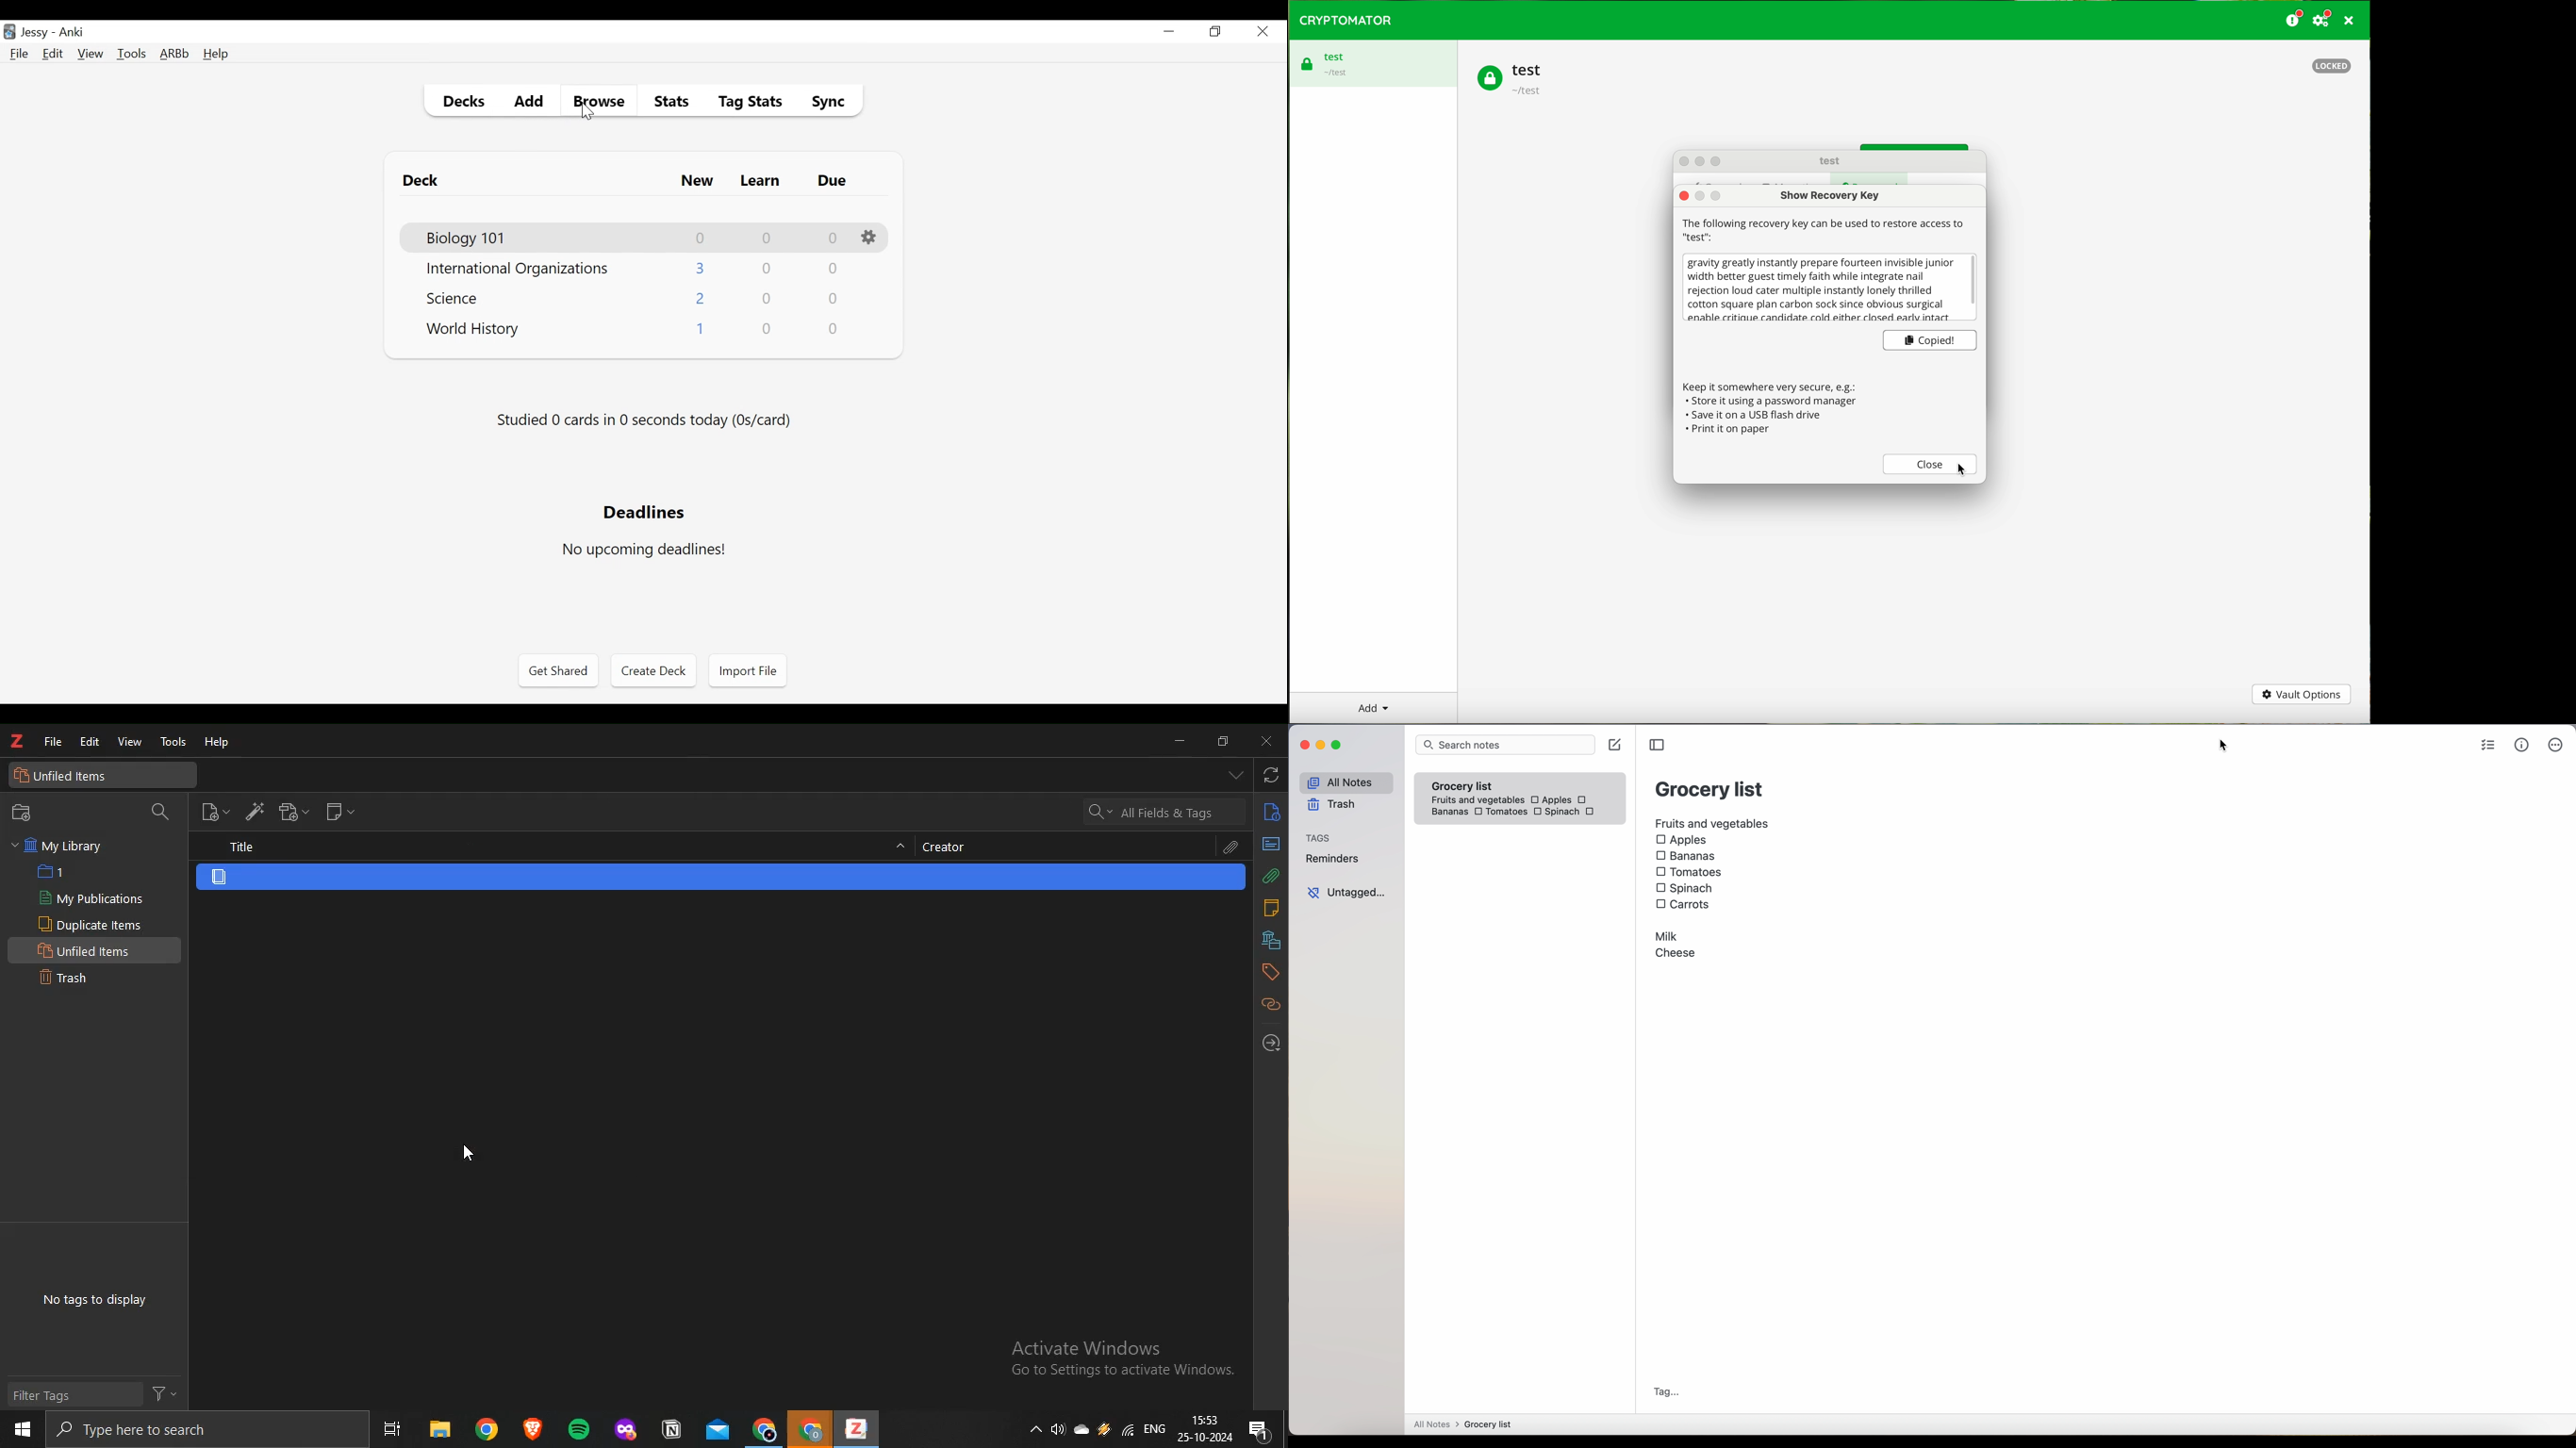 The width and height of the screenshot is (2576, 1456). What do you see at coordinates (2520, 746) in the screenshot?
I see `metrics` at bounding box center [2520, 746].